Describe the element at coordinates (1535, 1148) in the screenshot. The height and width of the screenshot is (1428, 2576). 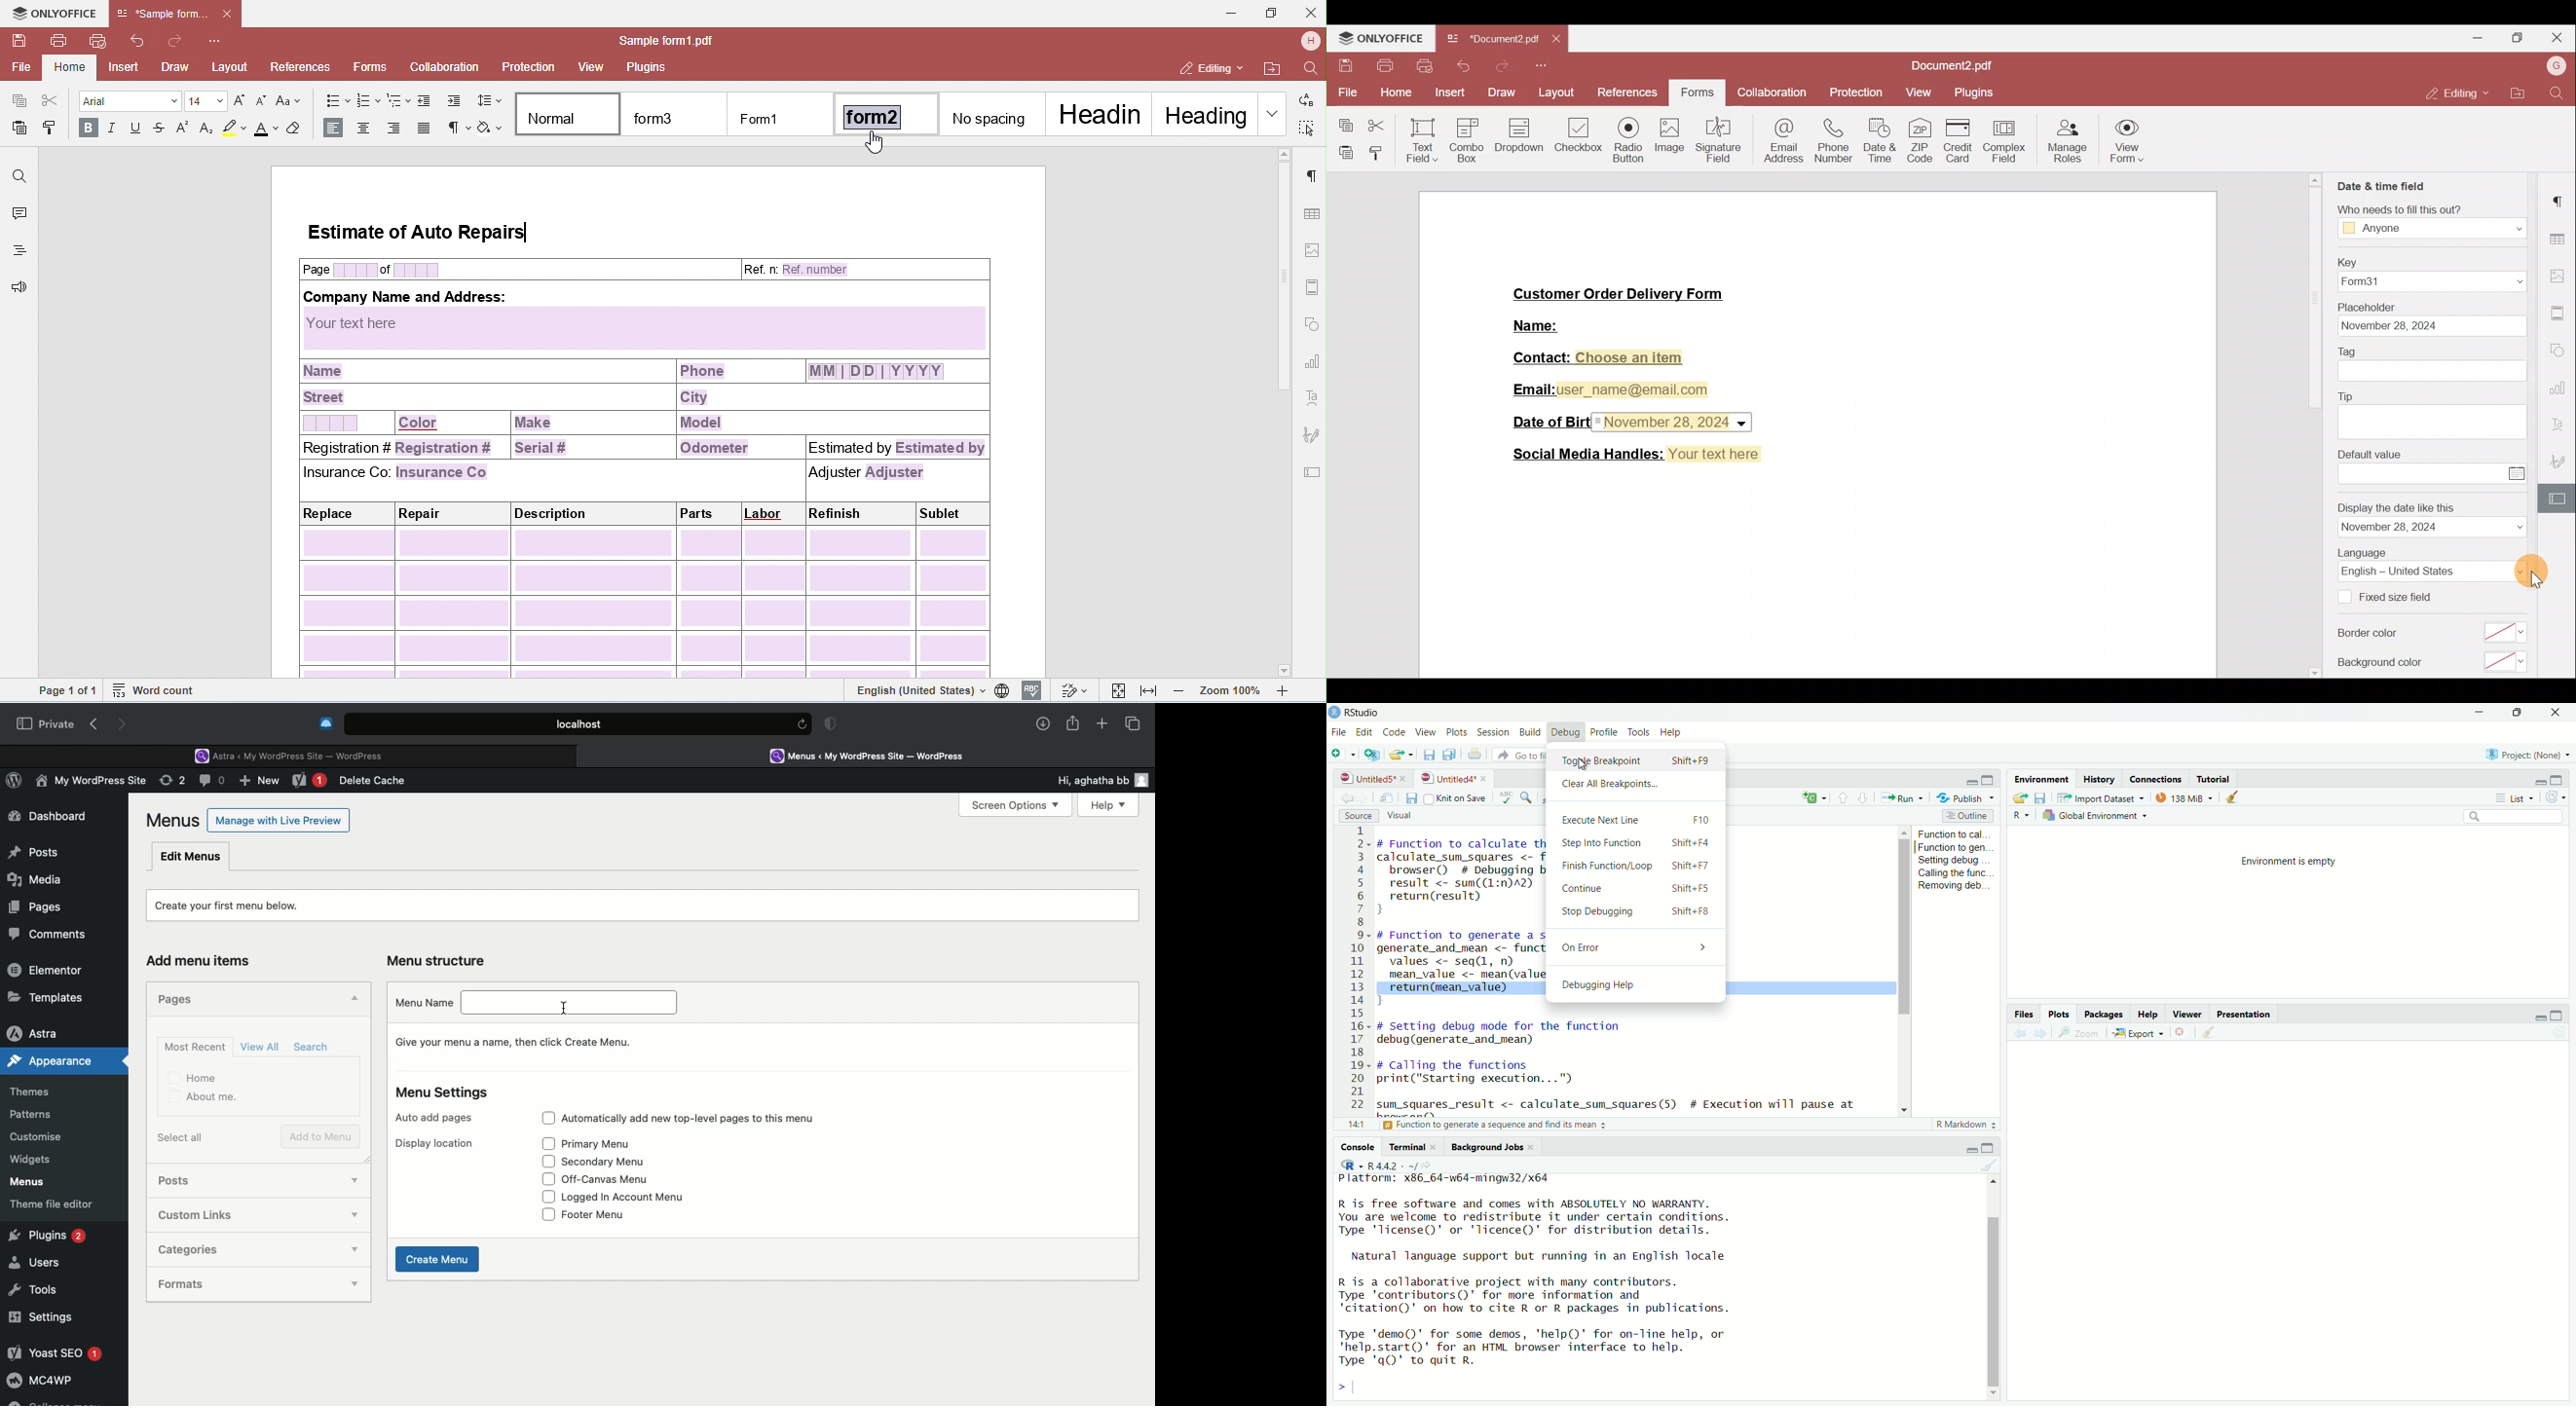
I see `close` at that location.